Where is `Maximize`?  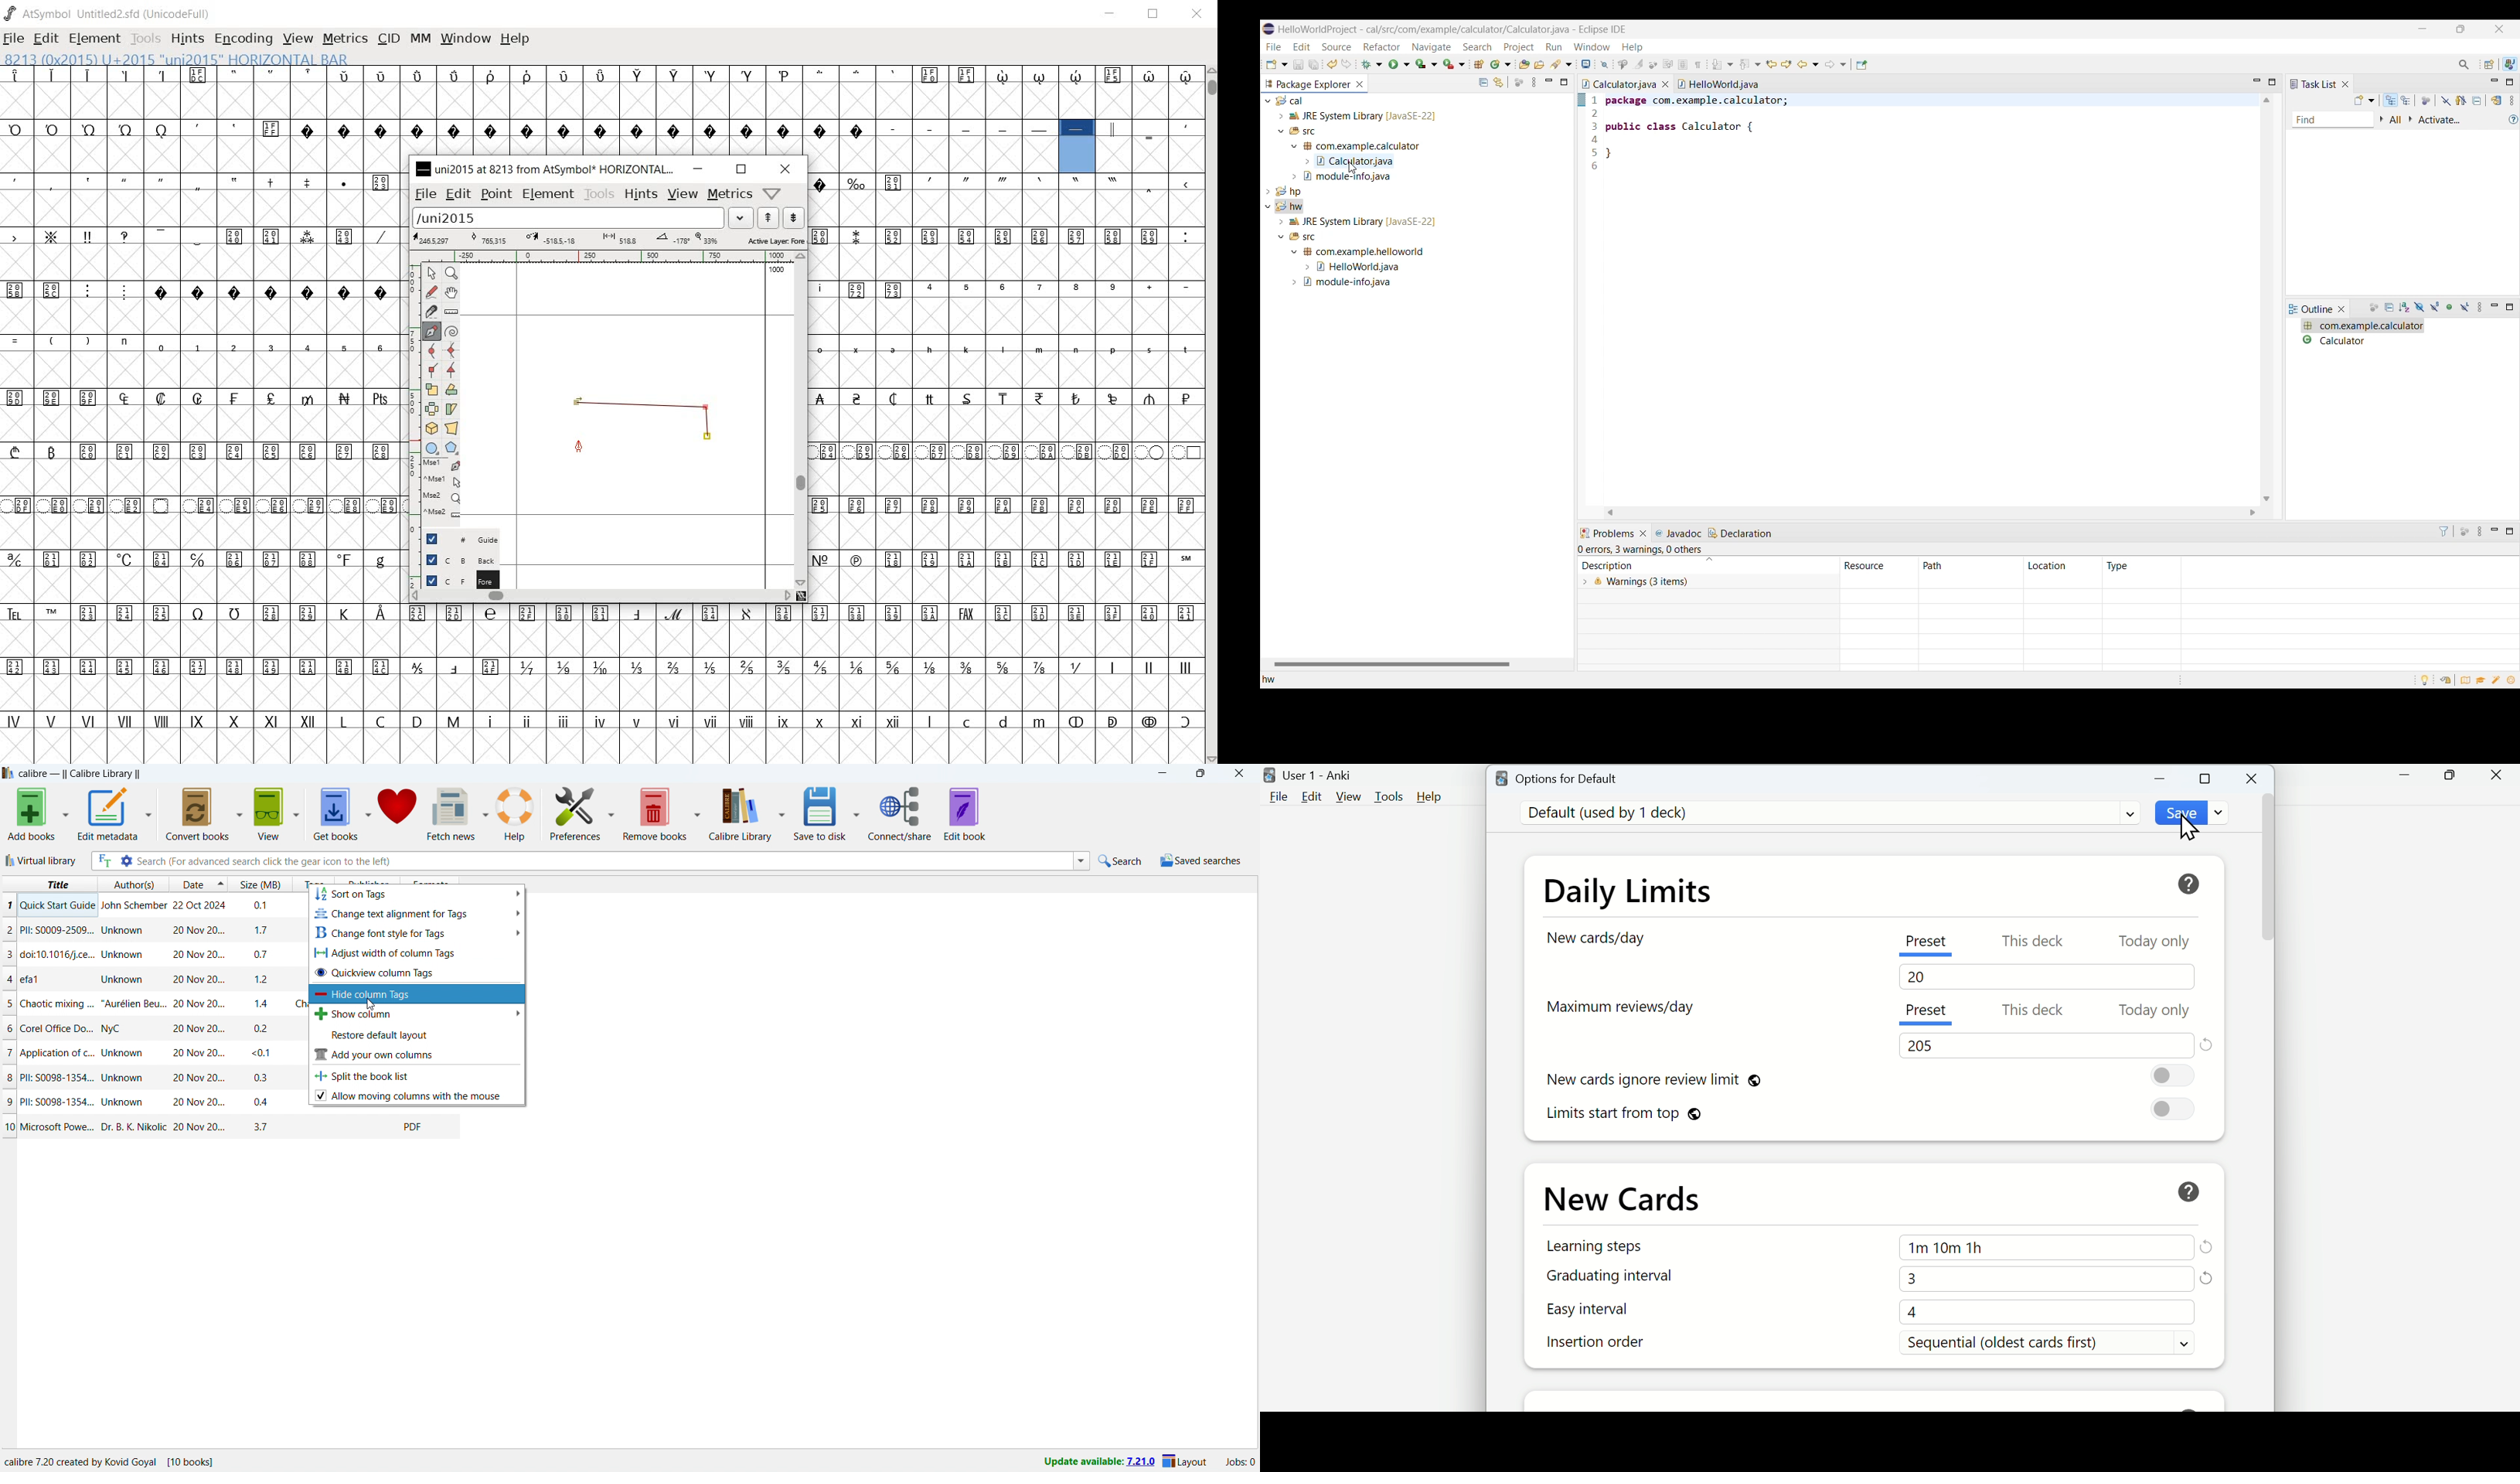
Maximize is located at coordinates (2509, 82).